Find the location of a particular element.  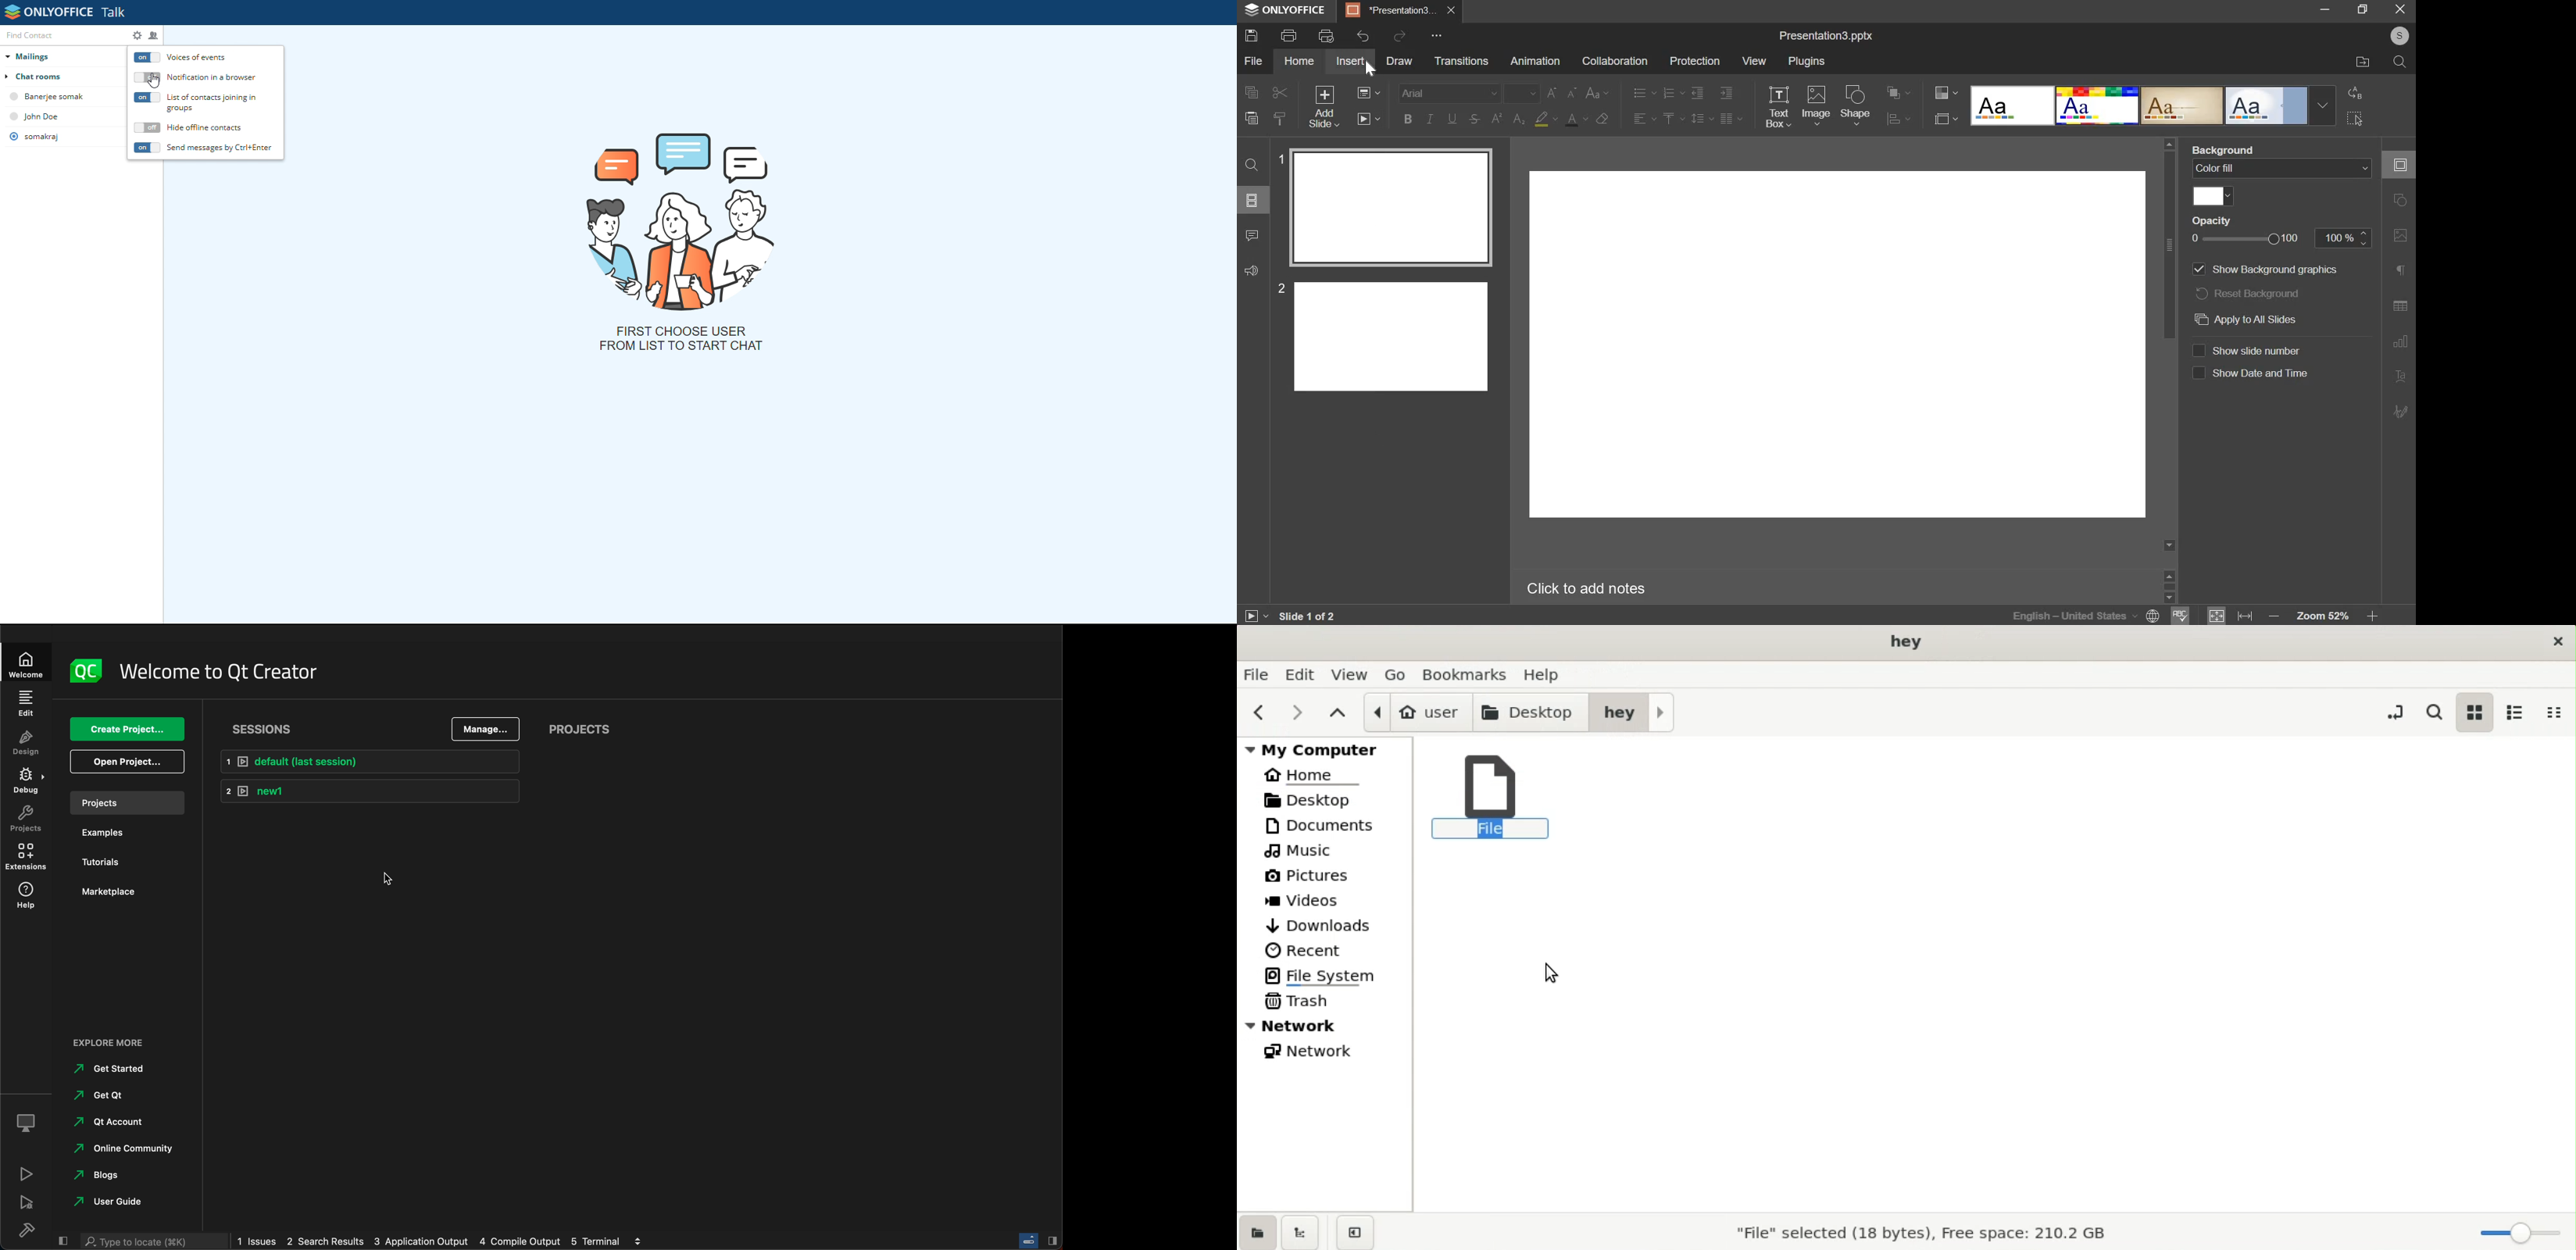

Slide settings is located at coordinates (2400, 164).